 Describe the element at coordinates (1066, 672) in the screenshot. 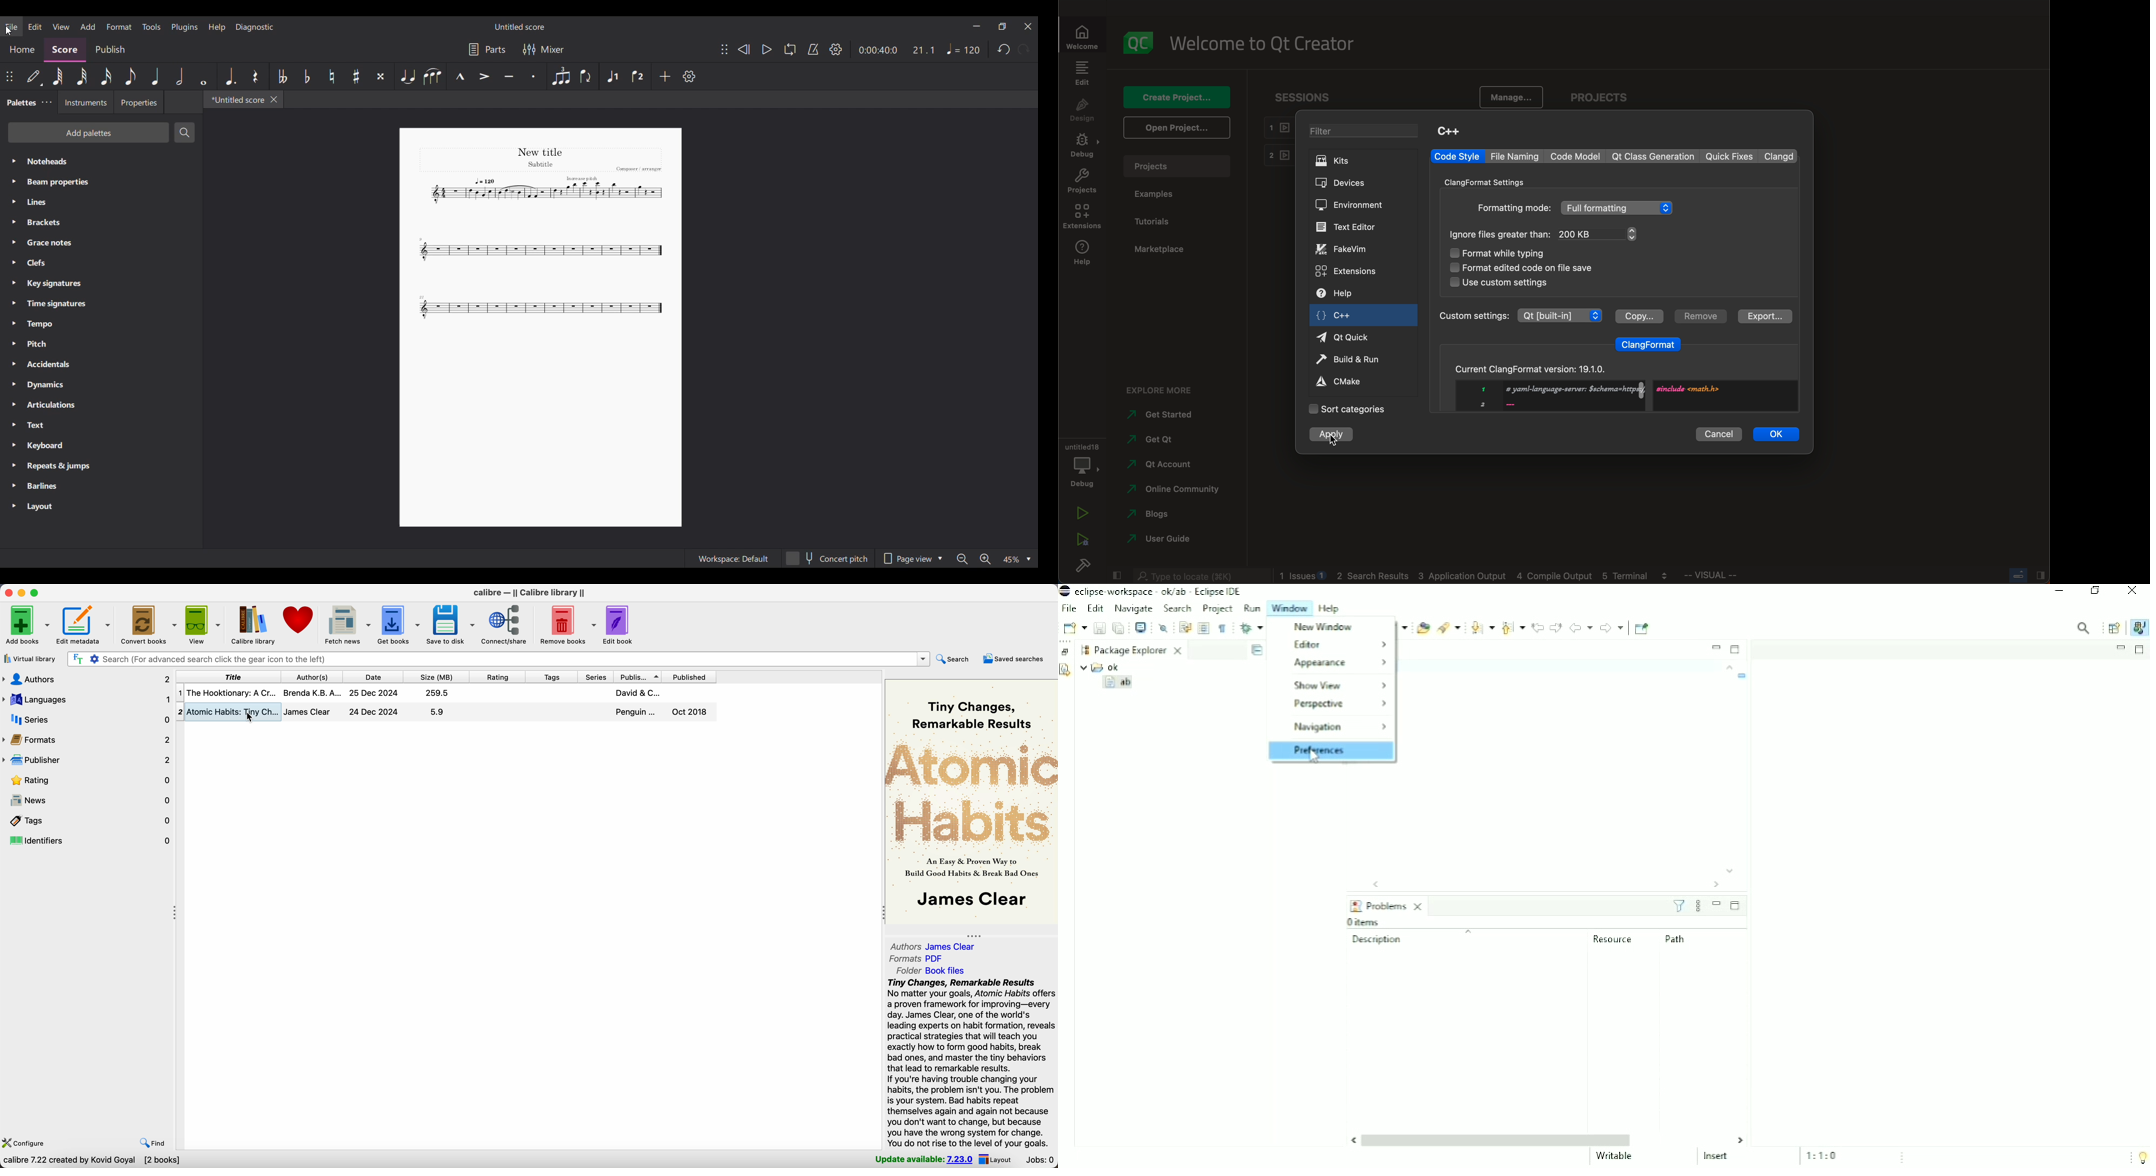

I see `Declaration` at that location.